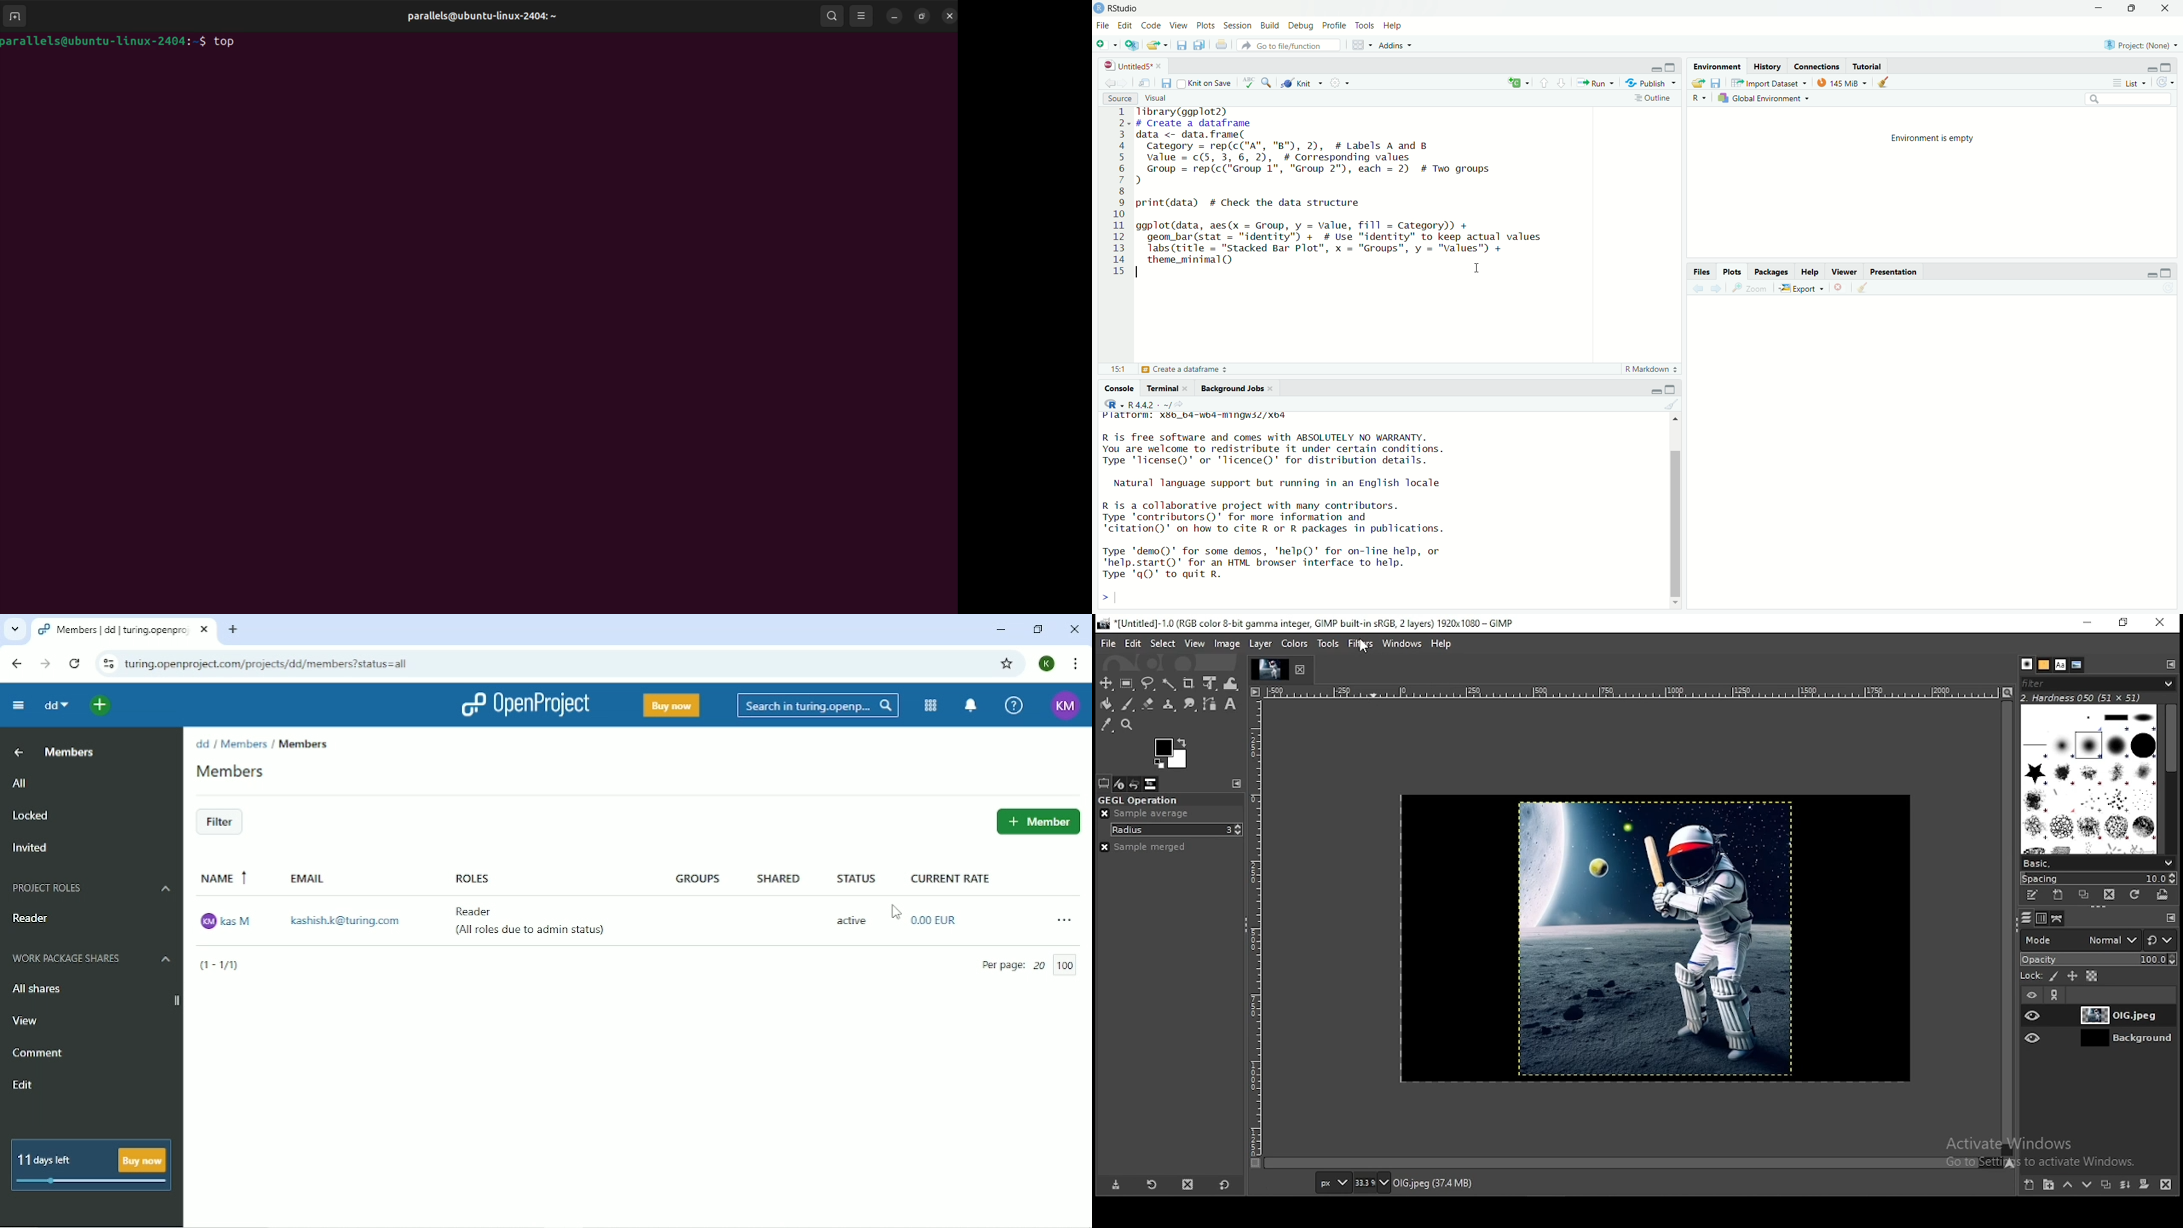 The height and width of the screenshot is (1232, 2184). I want to click on Buy now, so click(670, 705).